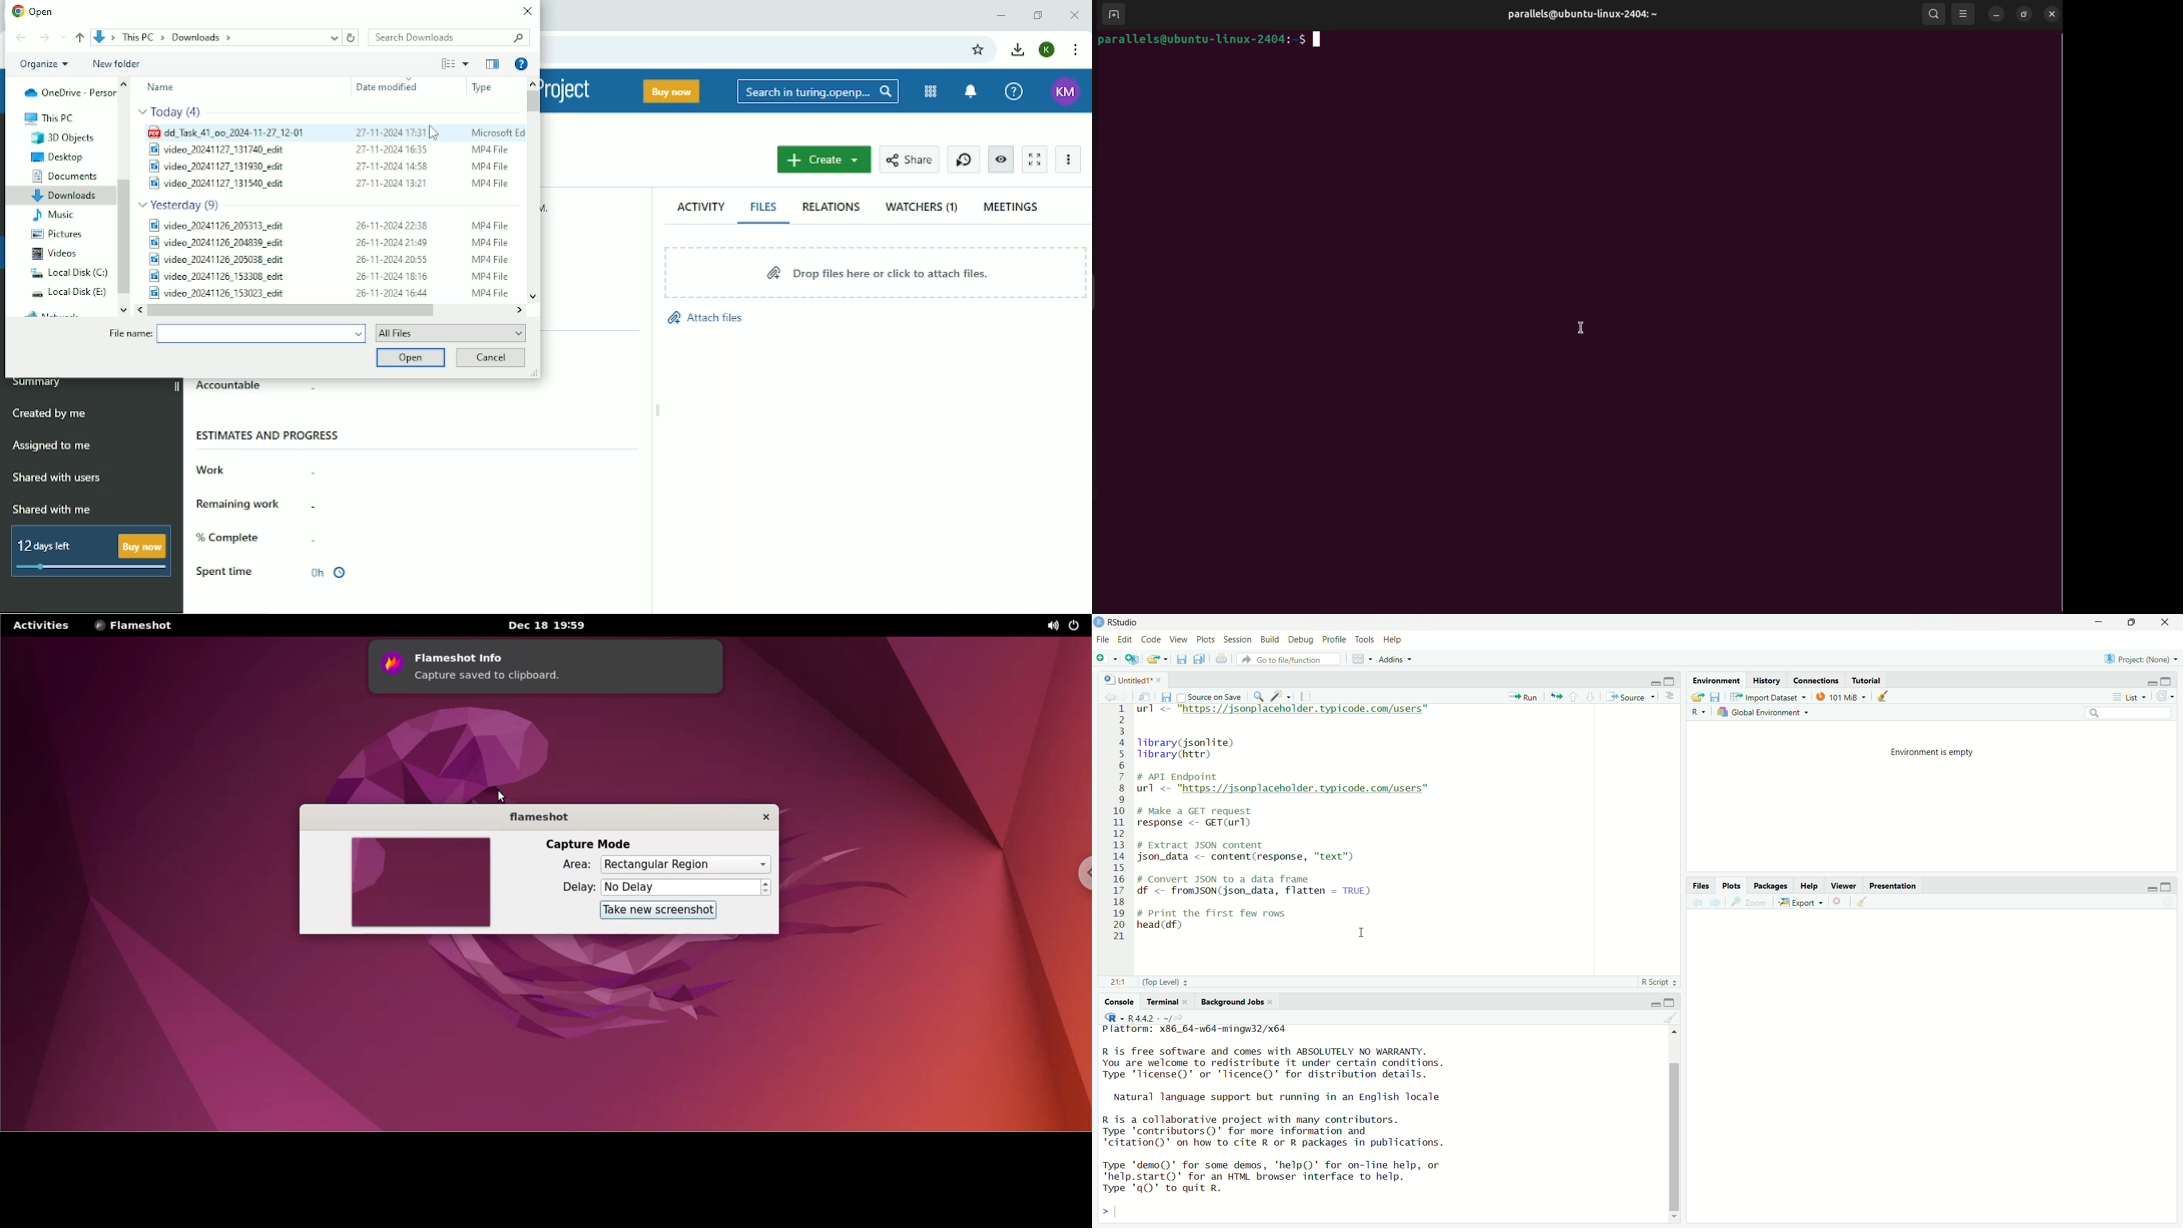  I want to click on Save, so click(1181, 658).